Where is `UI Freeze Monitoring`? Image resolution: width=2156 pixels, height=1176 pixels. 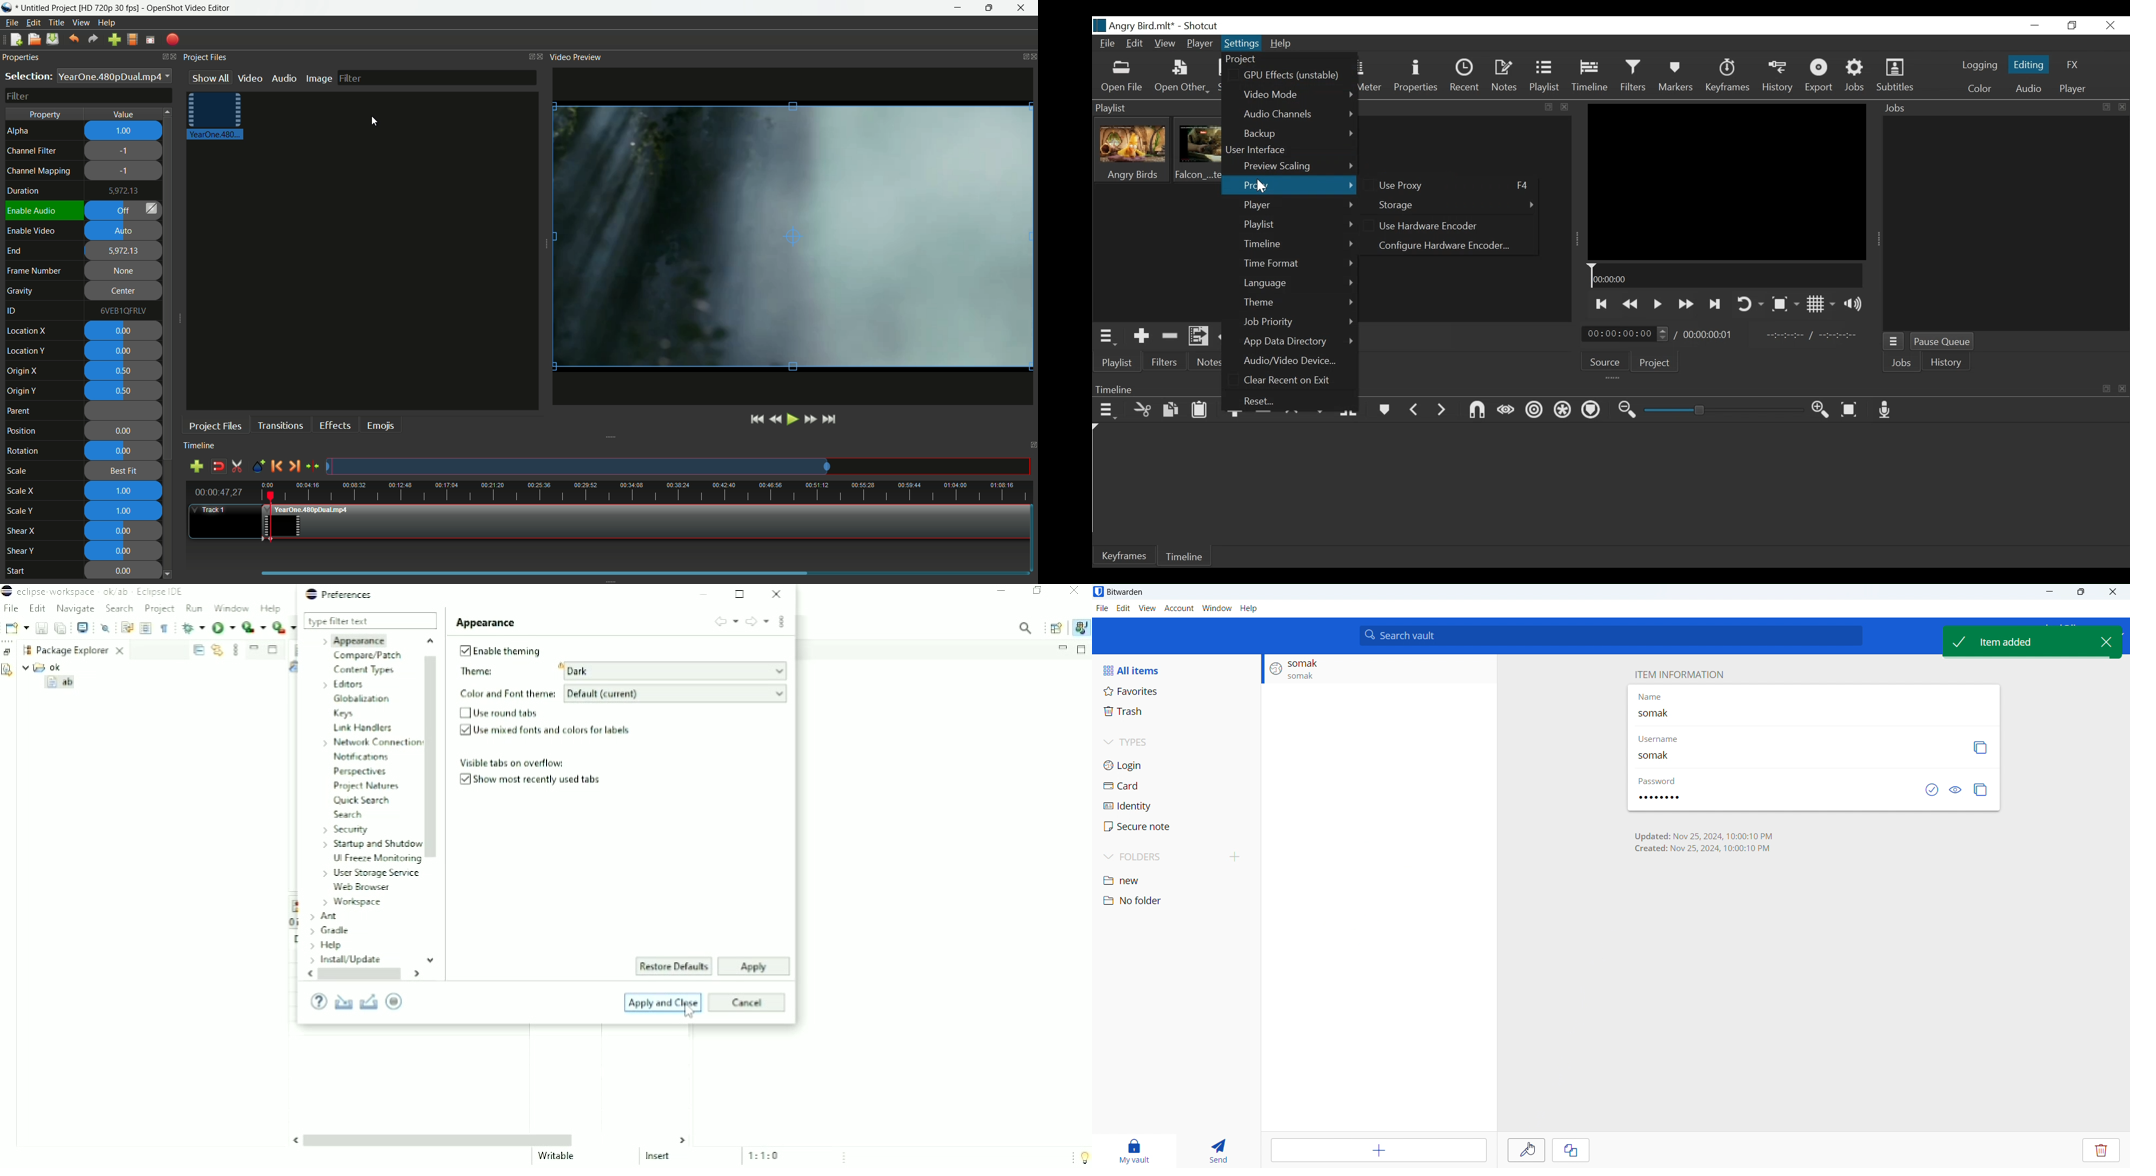
UI Freeze Monitoring is located at coordinates (375, 860).